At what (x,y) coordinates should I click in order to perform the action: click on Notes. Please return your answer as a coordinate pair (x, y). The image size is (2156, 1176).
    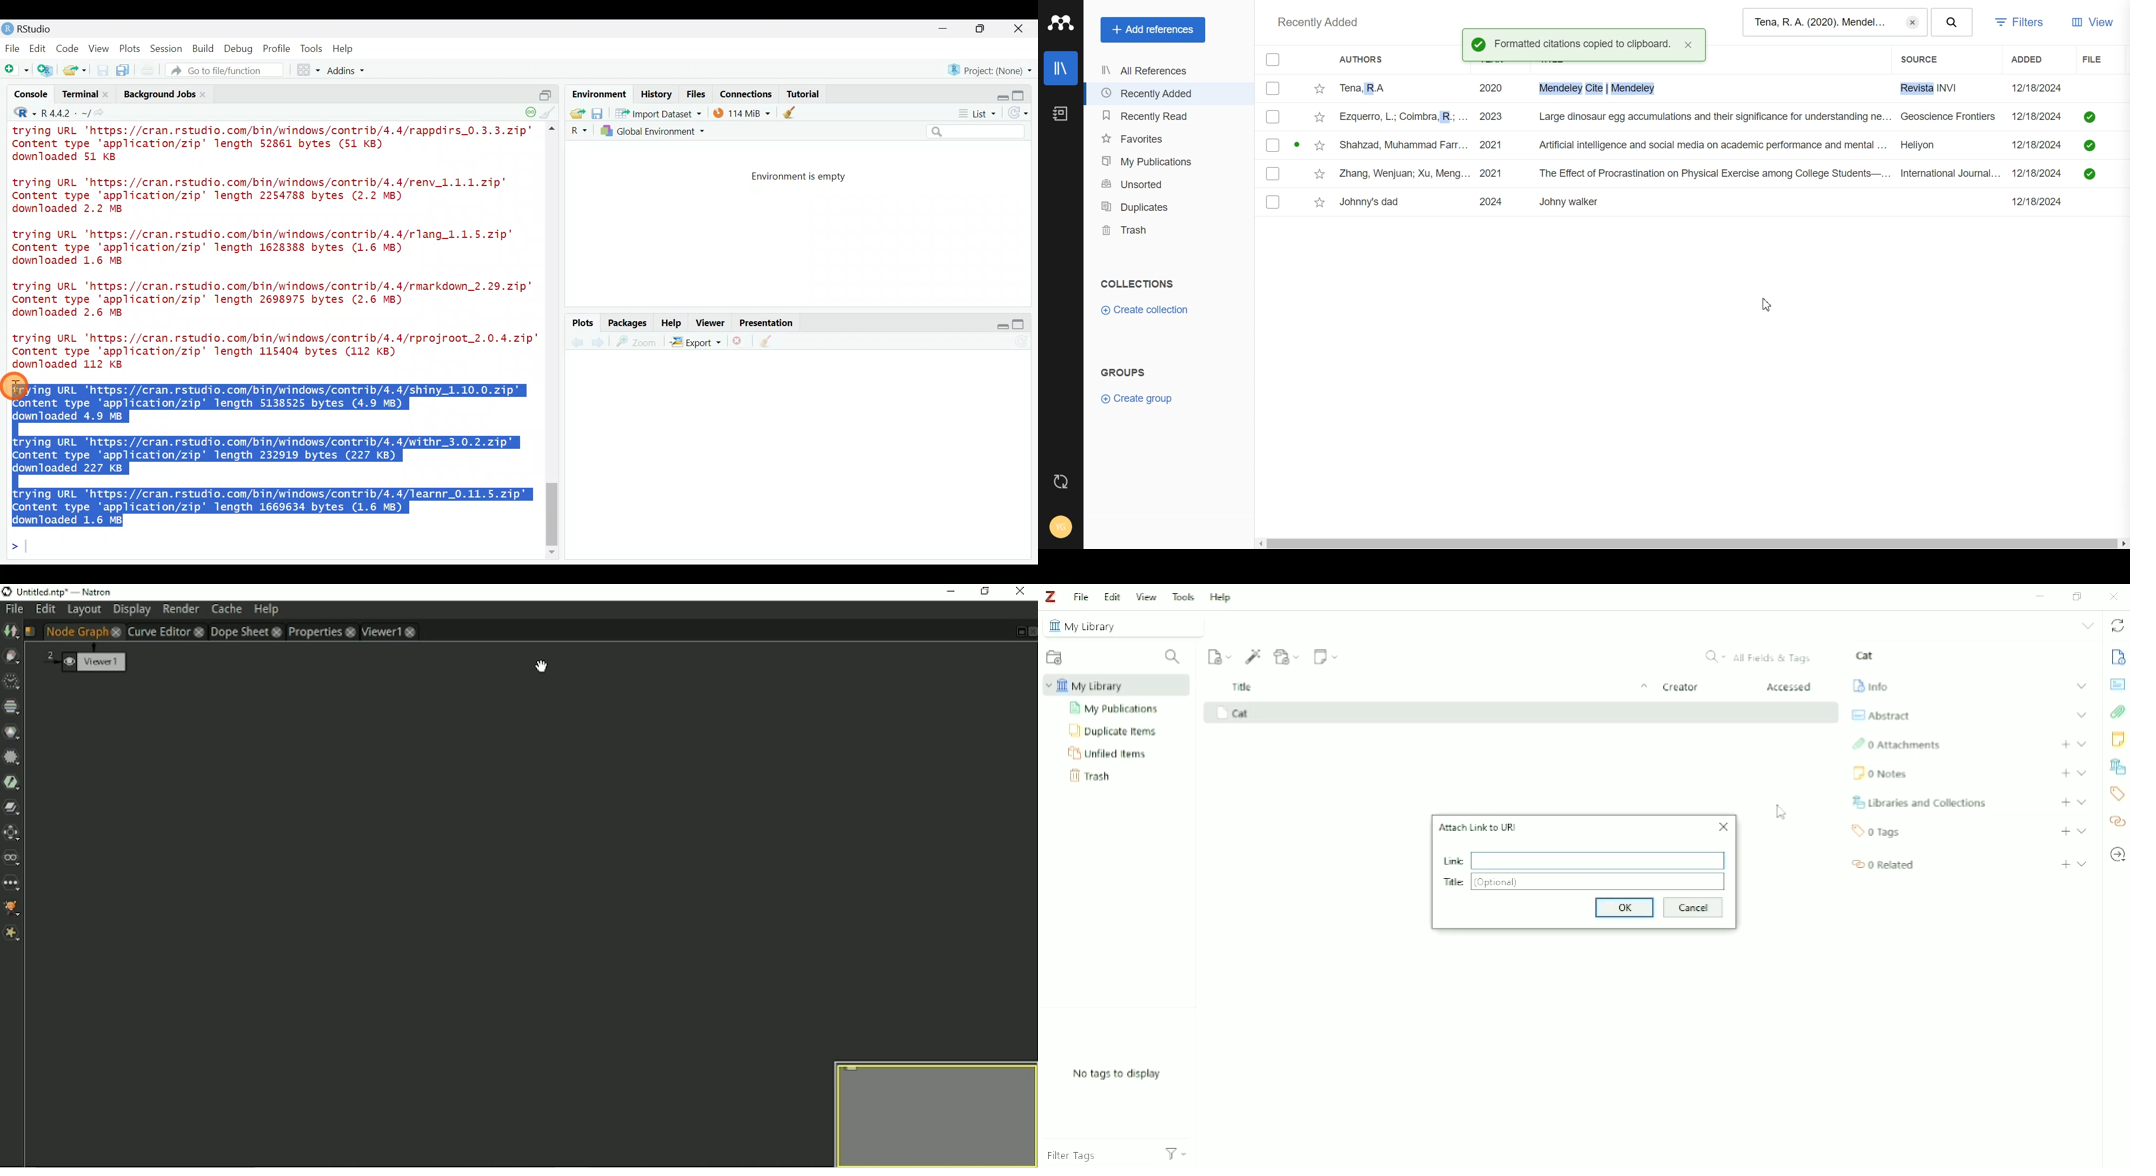
    Looking at the image, I should click on (1879, 773).